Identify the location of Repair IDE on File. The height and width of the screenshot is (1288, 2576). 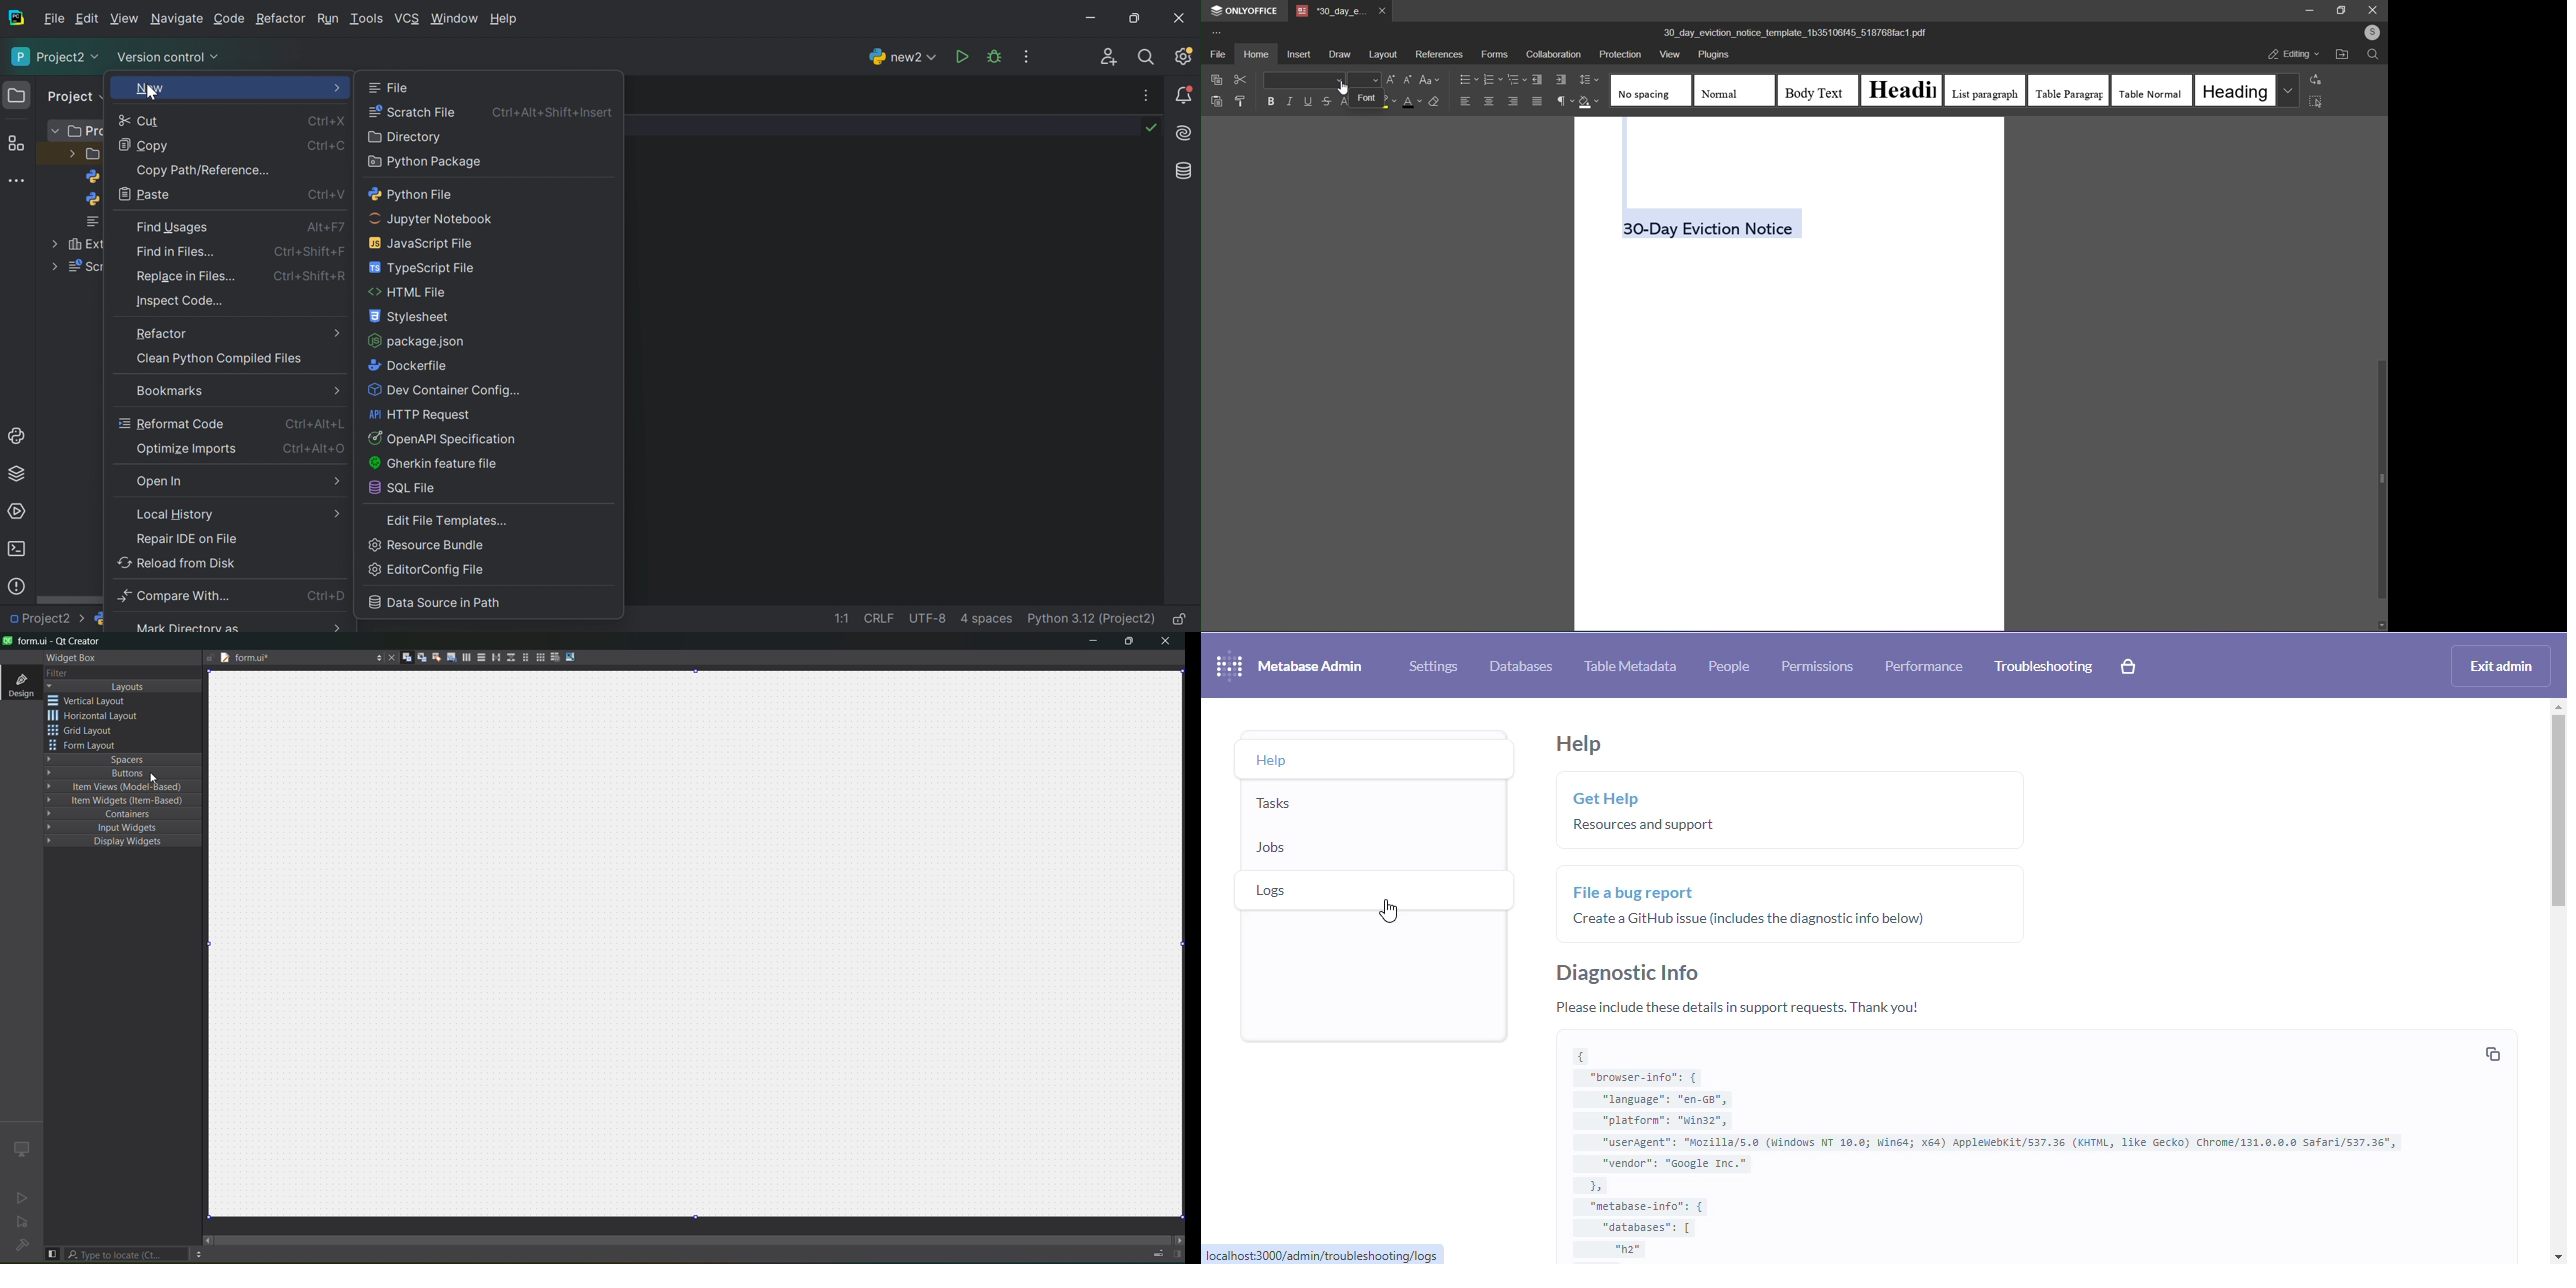
(188, 539).